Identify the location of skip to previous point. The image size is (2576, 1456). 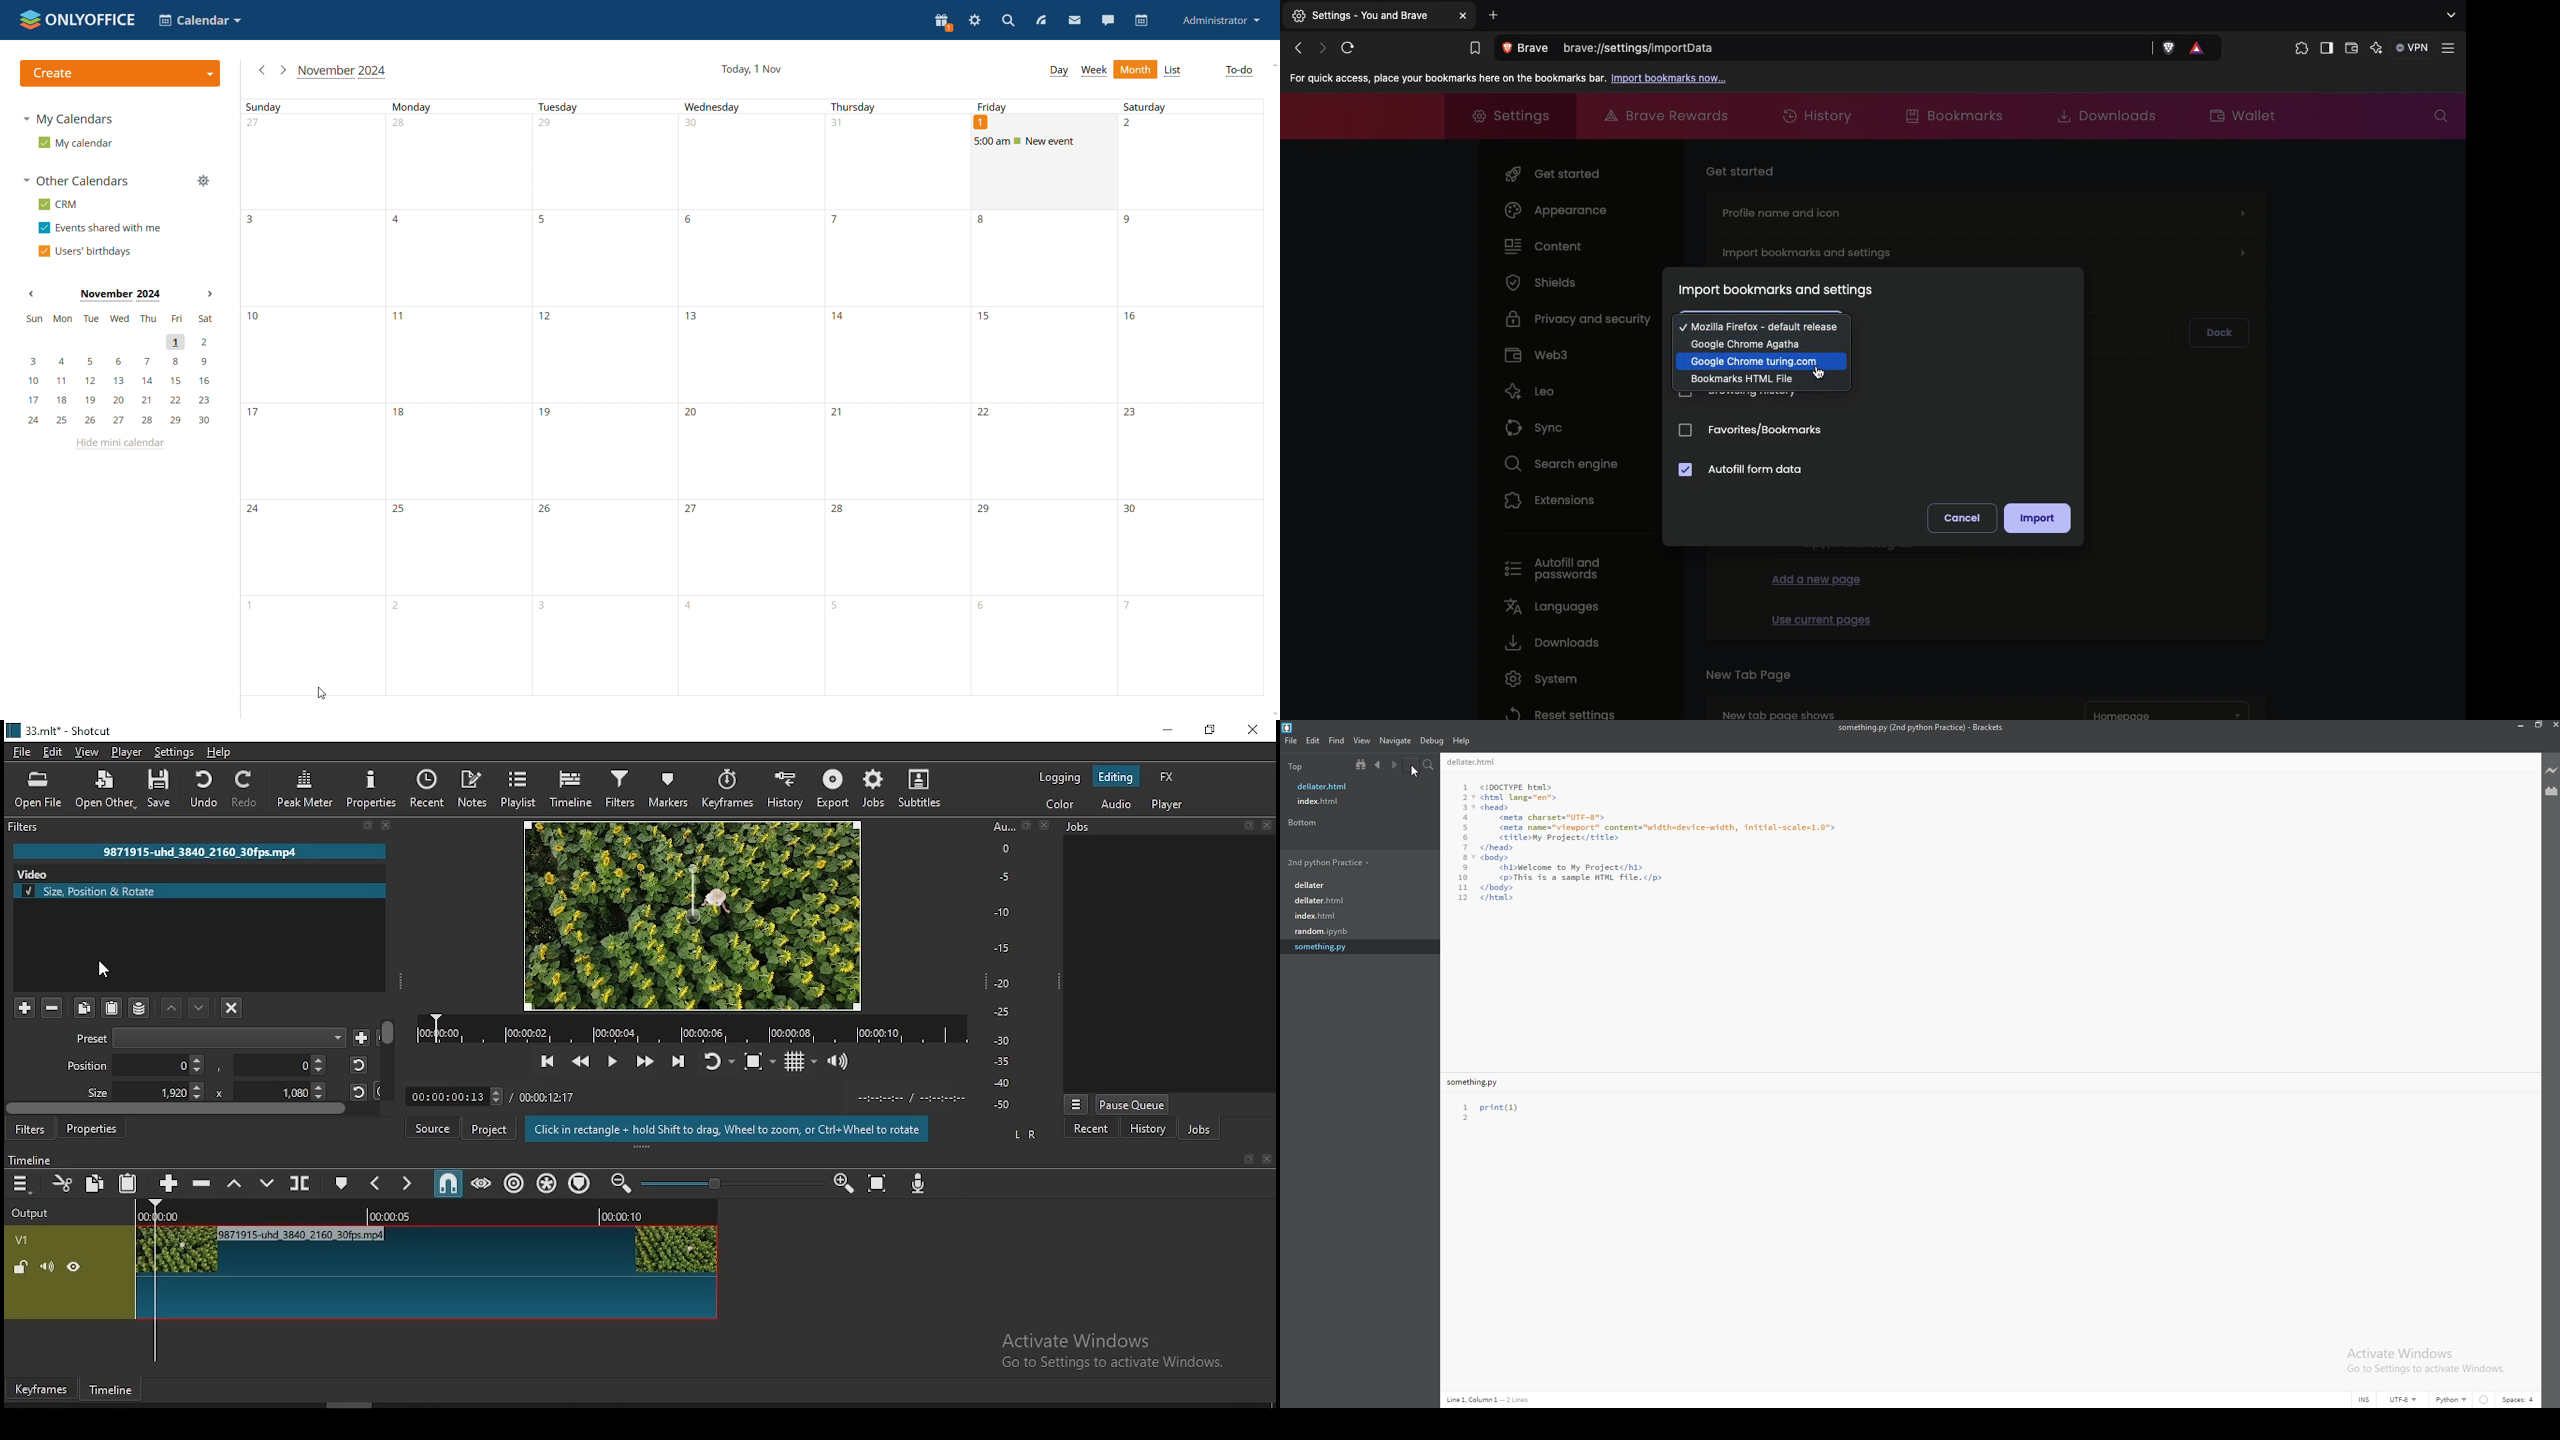
(548, 1059).